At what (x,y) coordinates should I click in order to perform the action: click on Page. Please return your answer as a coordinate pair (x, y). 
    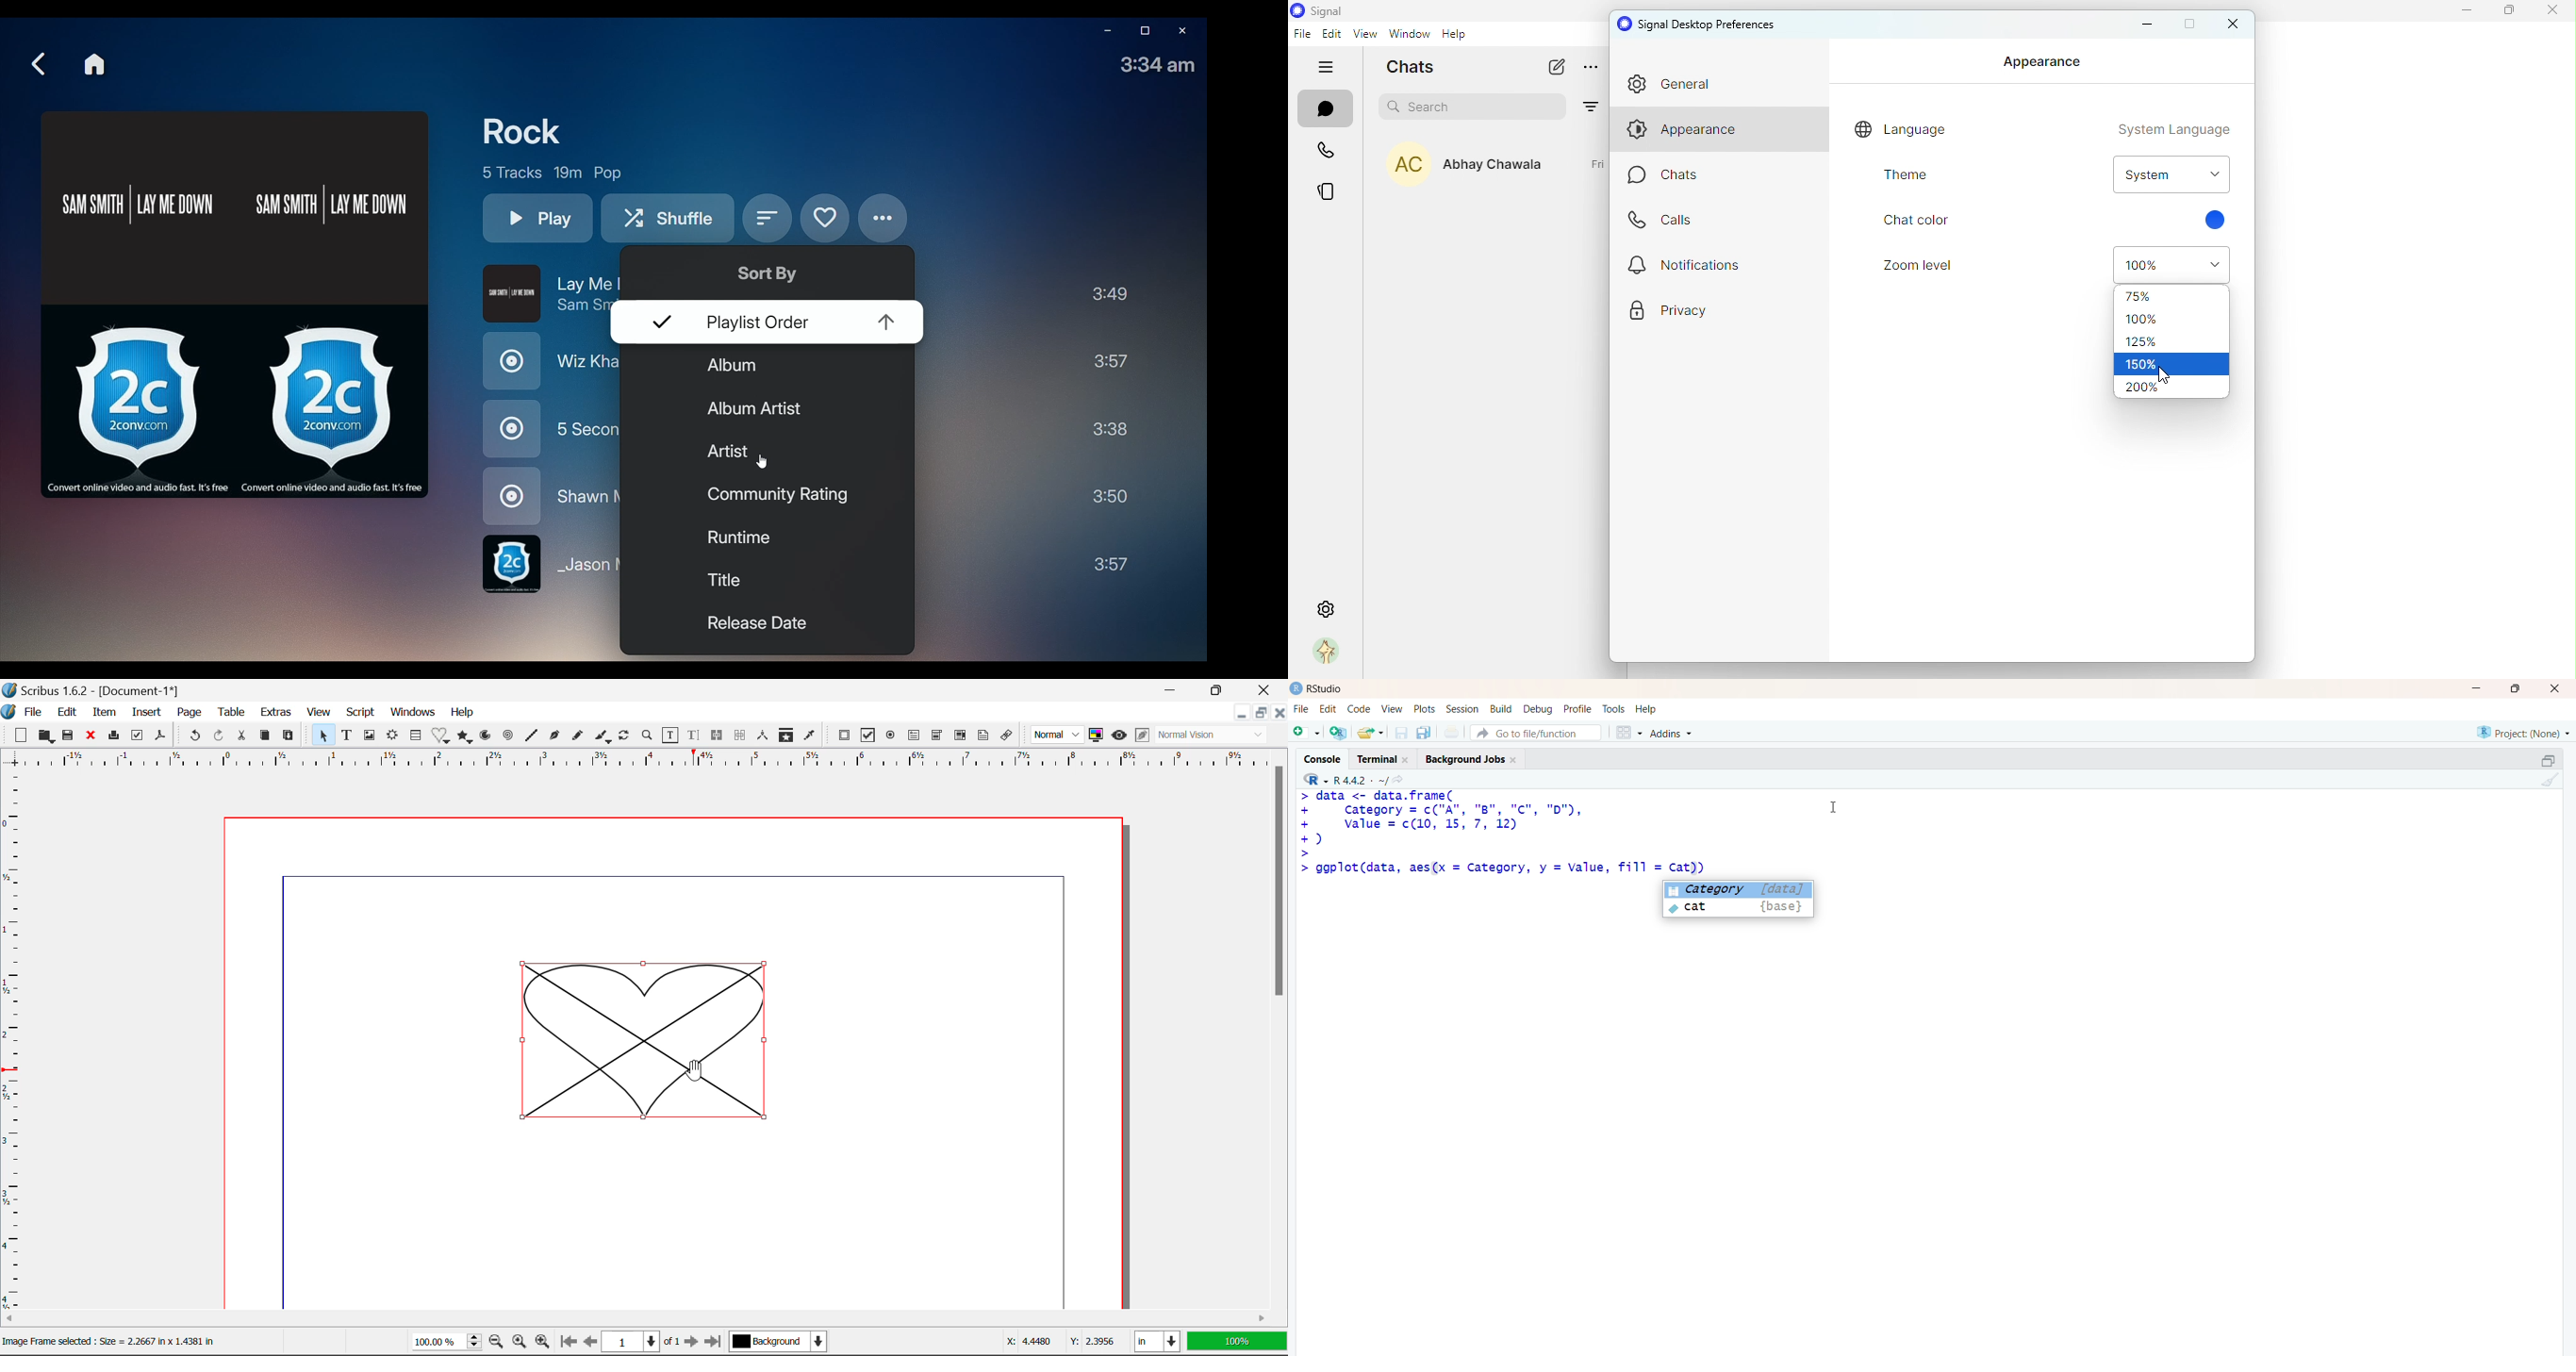
    Looking at the image, I should click on (191, 712).